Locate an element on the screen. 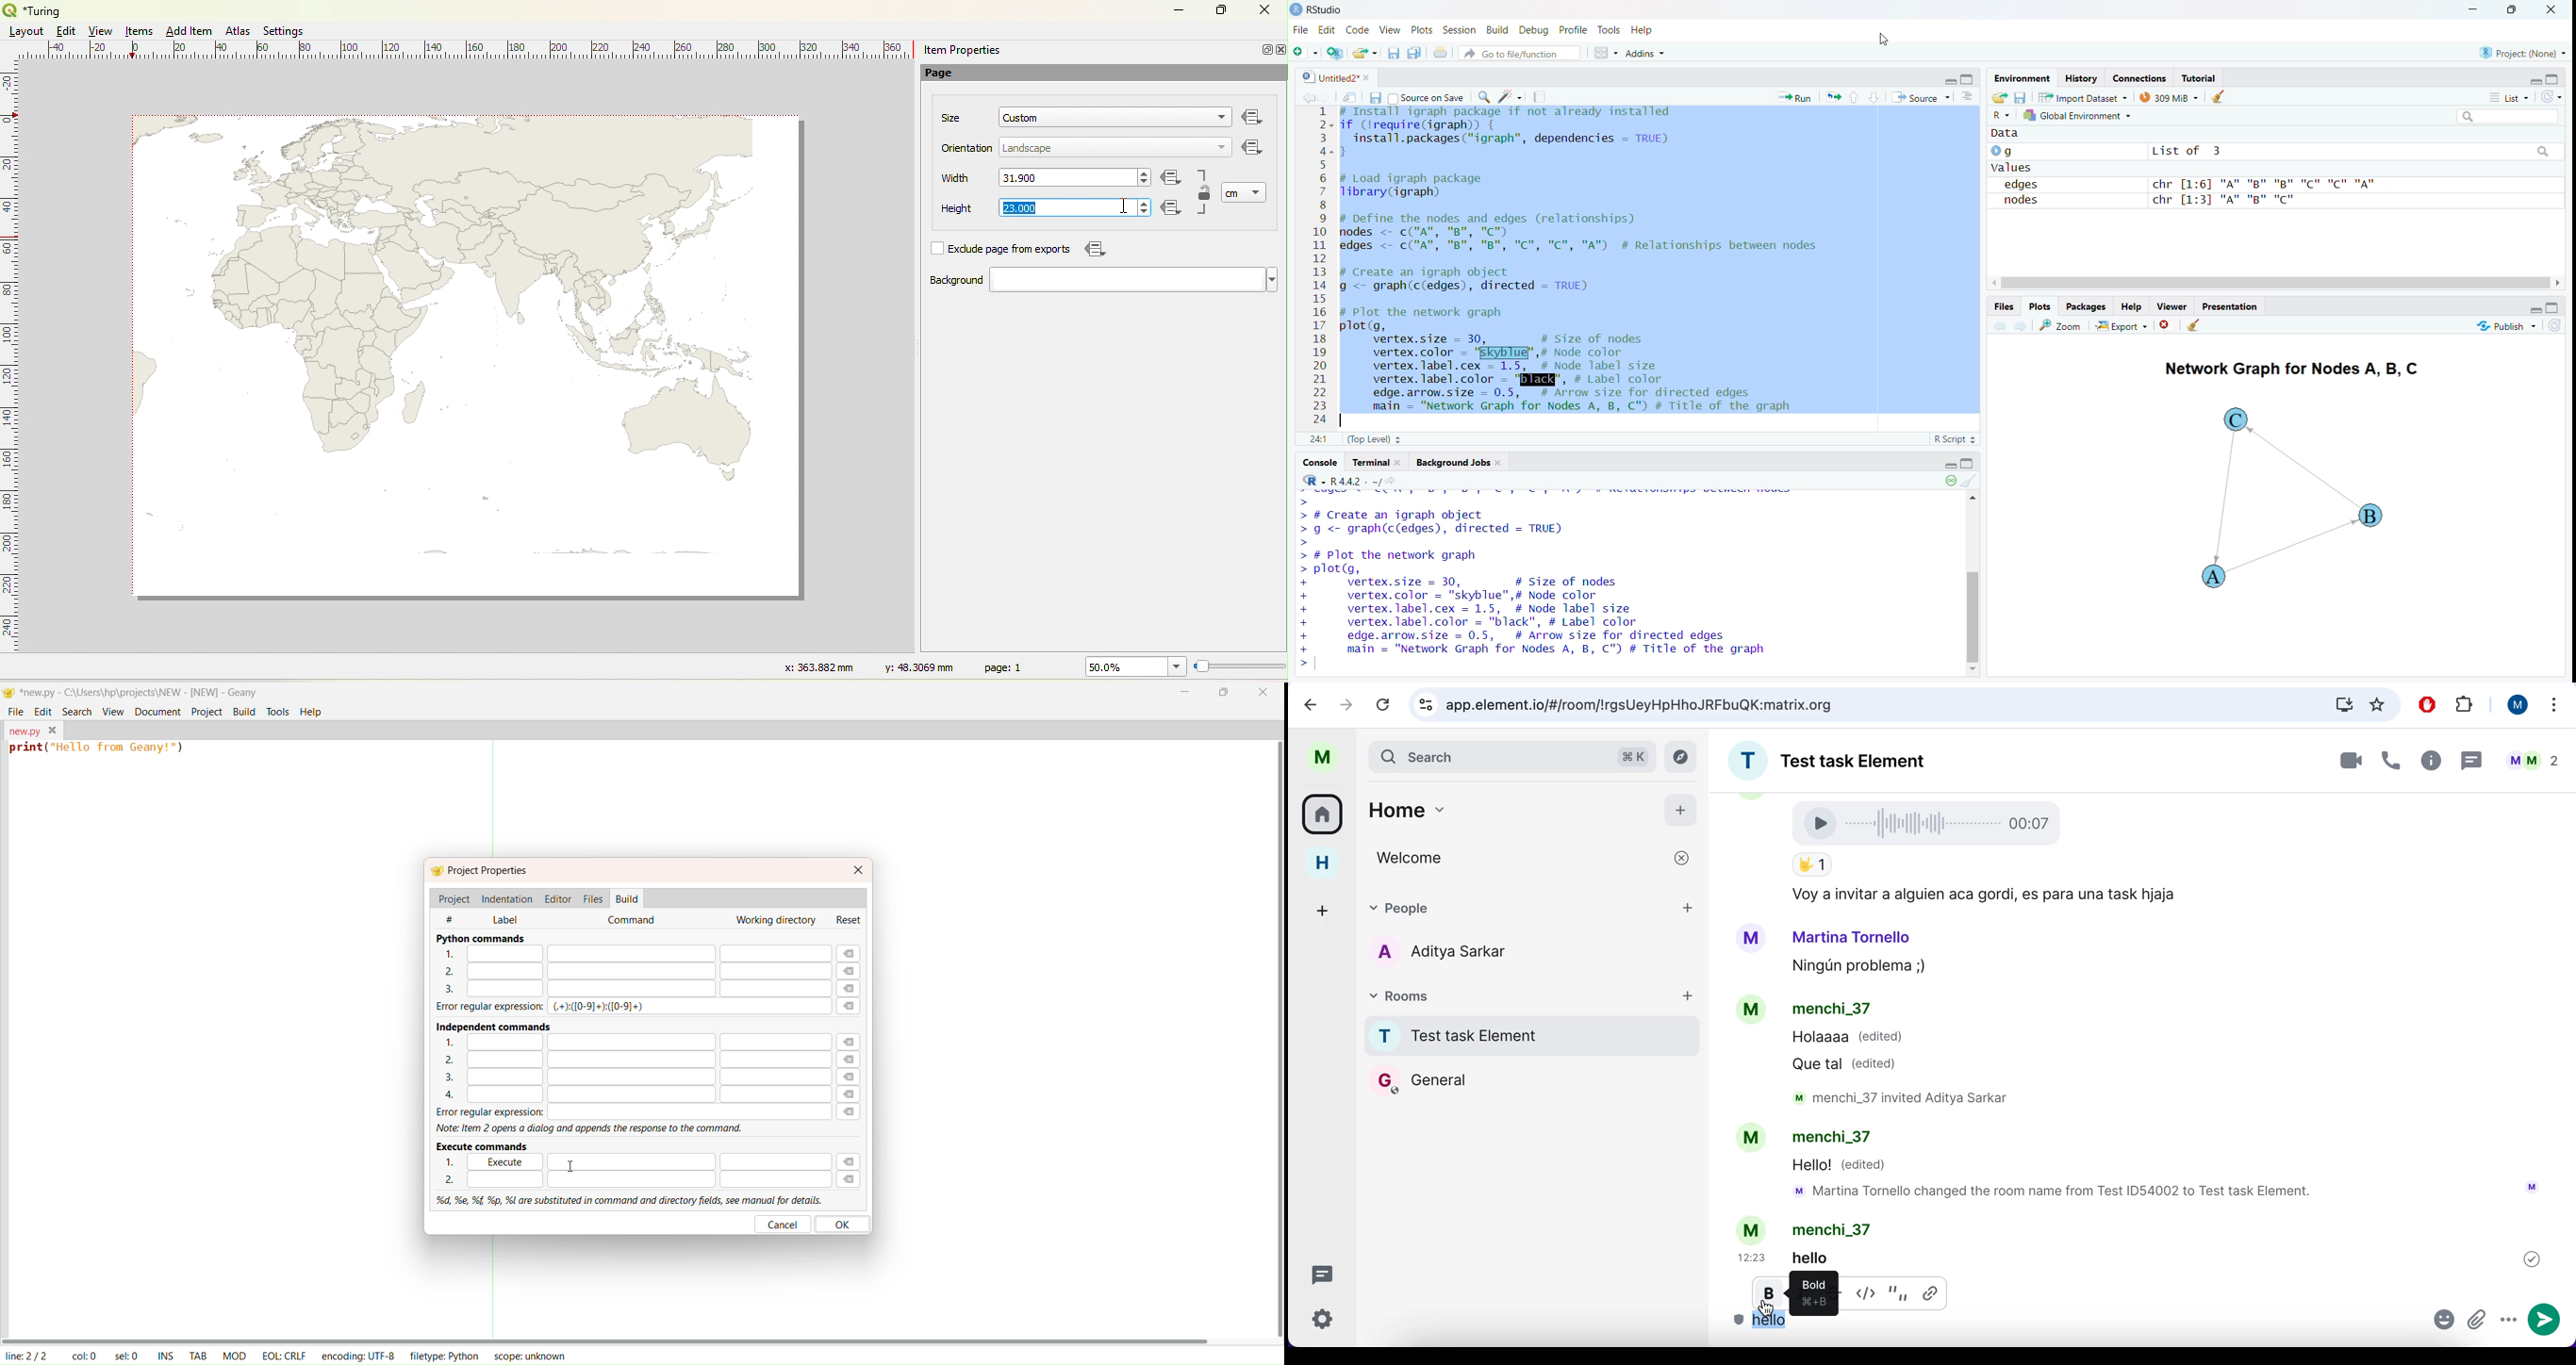 The image size is (2576, 1372). Project: (None) ~ is located at coordinates (2523, 52).